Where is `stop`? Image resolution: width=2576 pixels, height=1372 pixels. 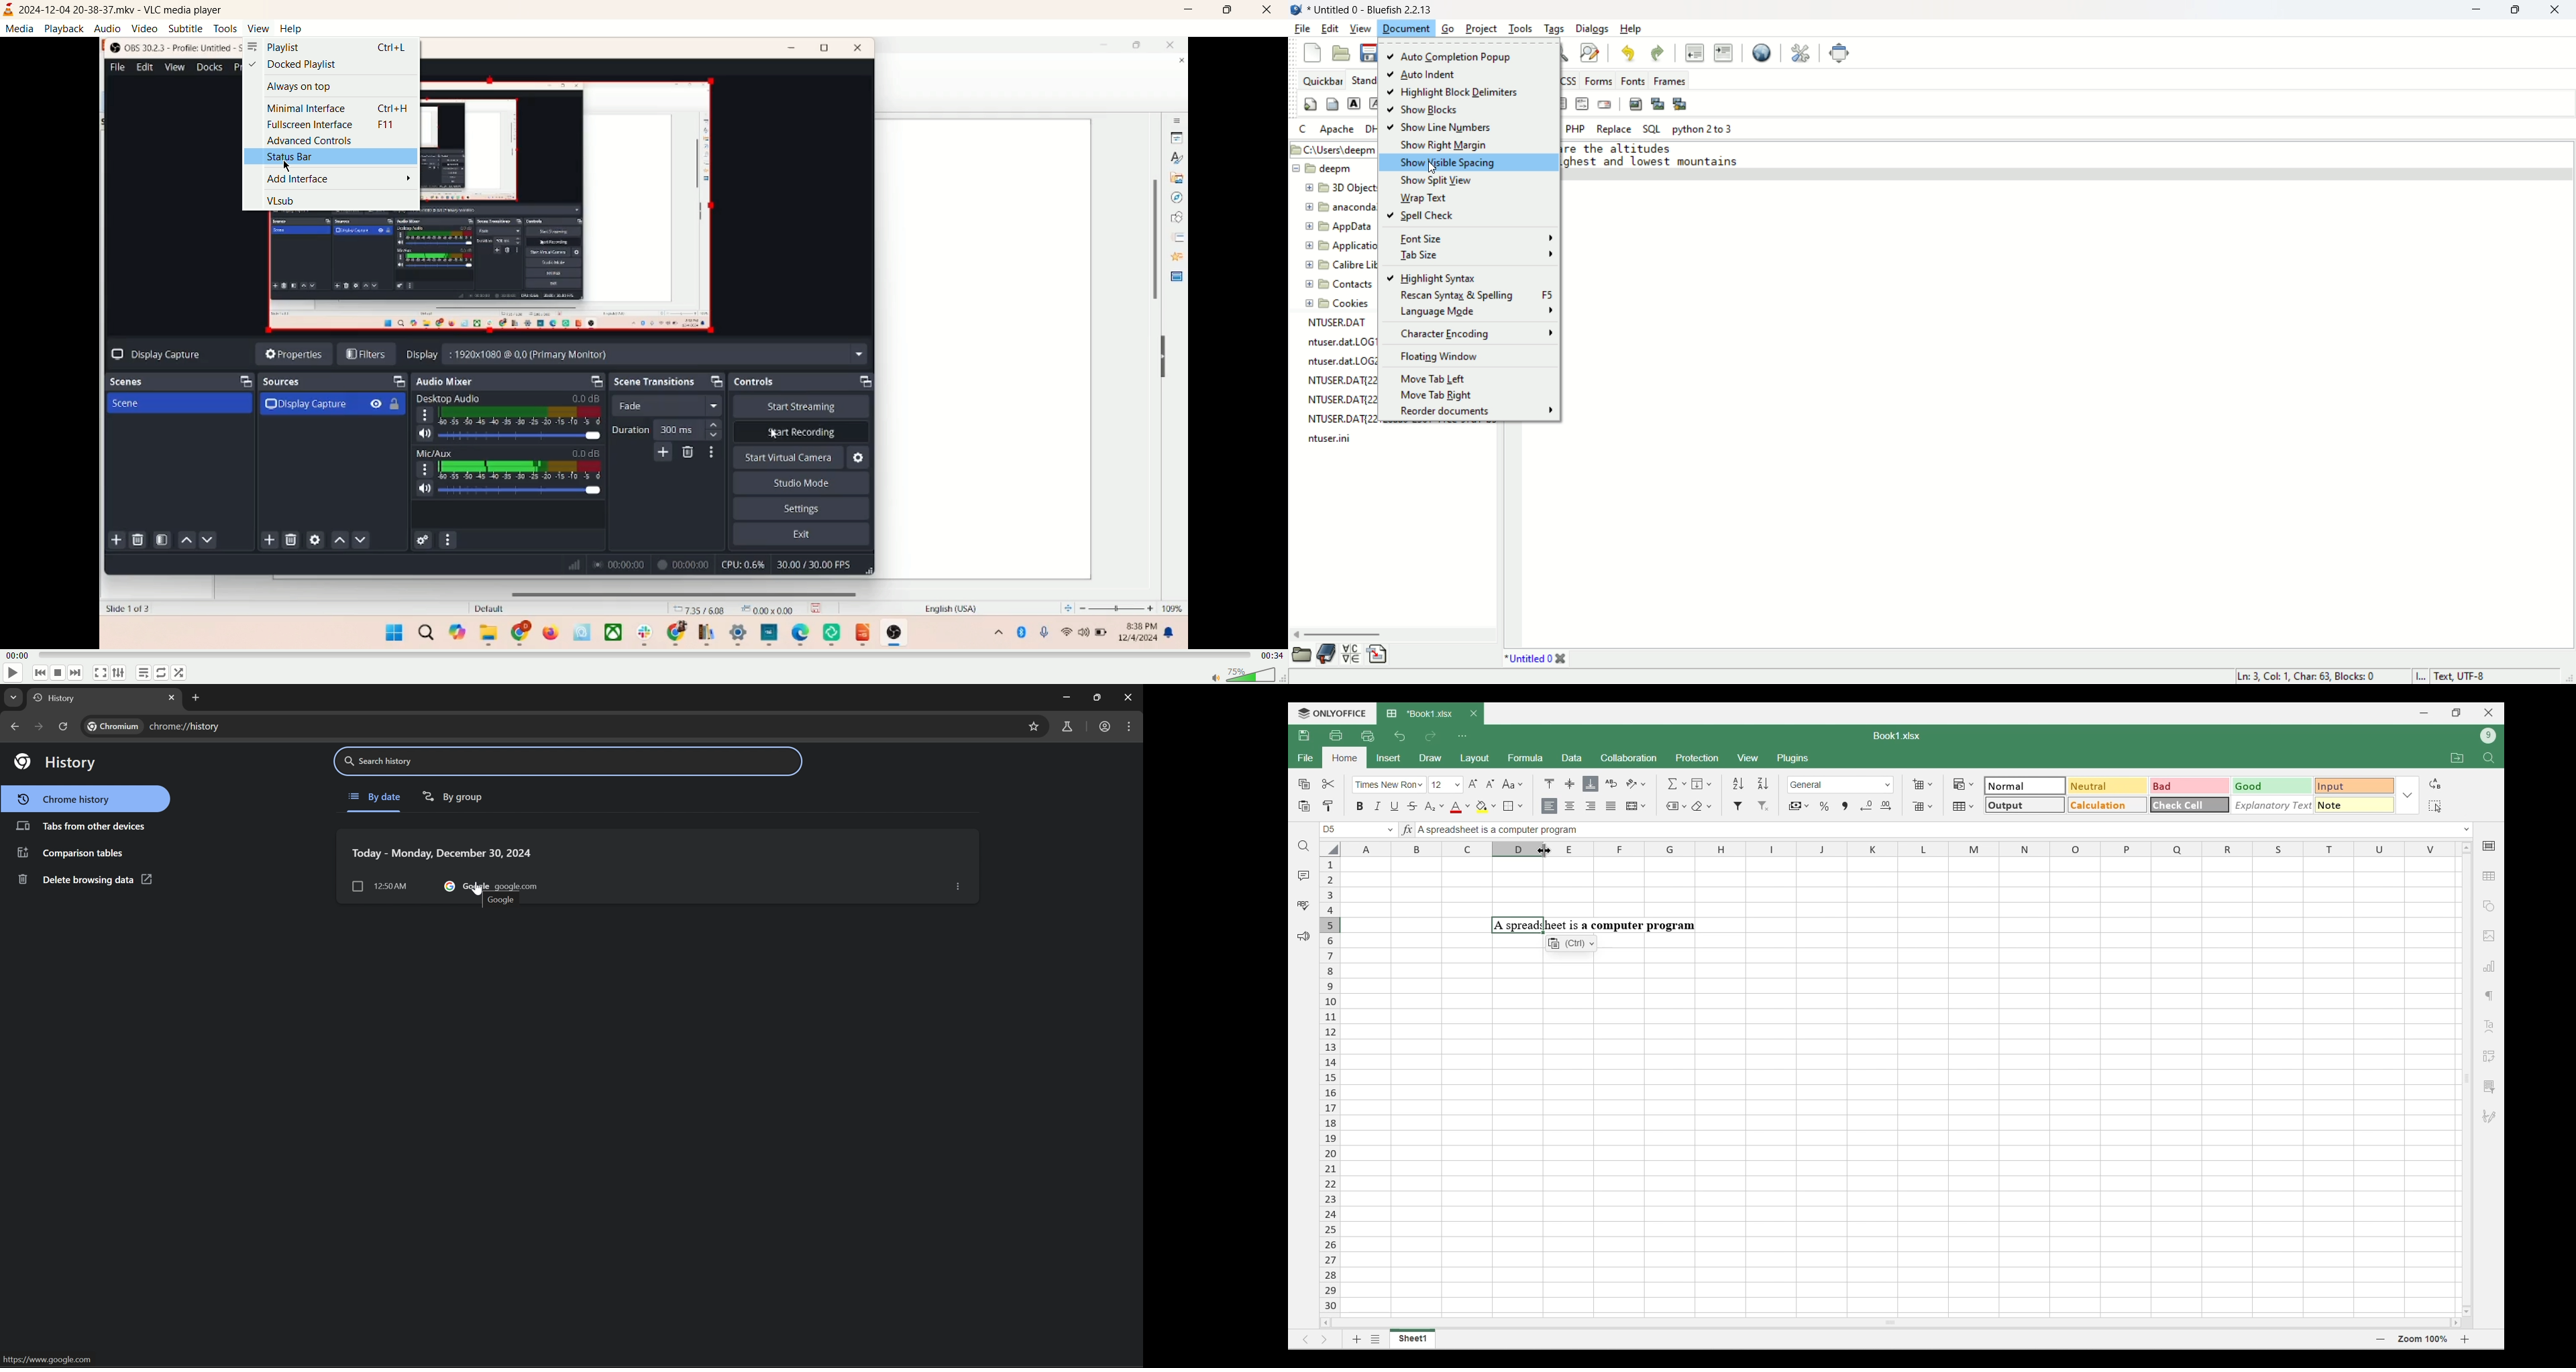 stop is located at coordinates (60, 675).